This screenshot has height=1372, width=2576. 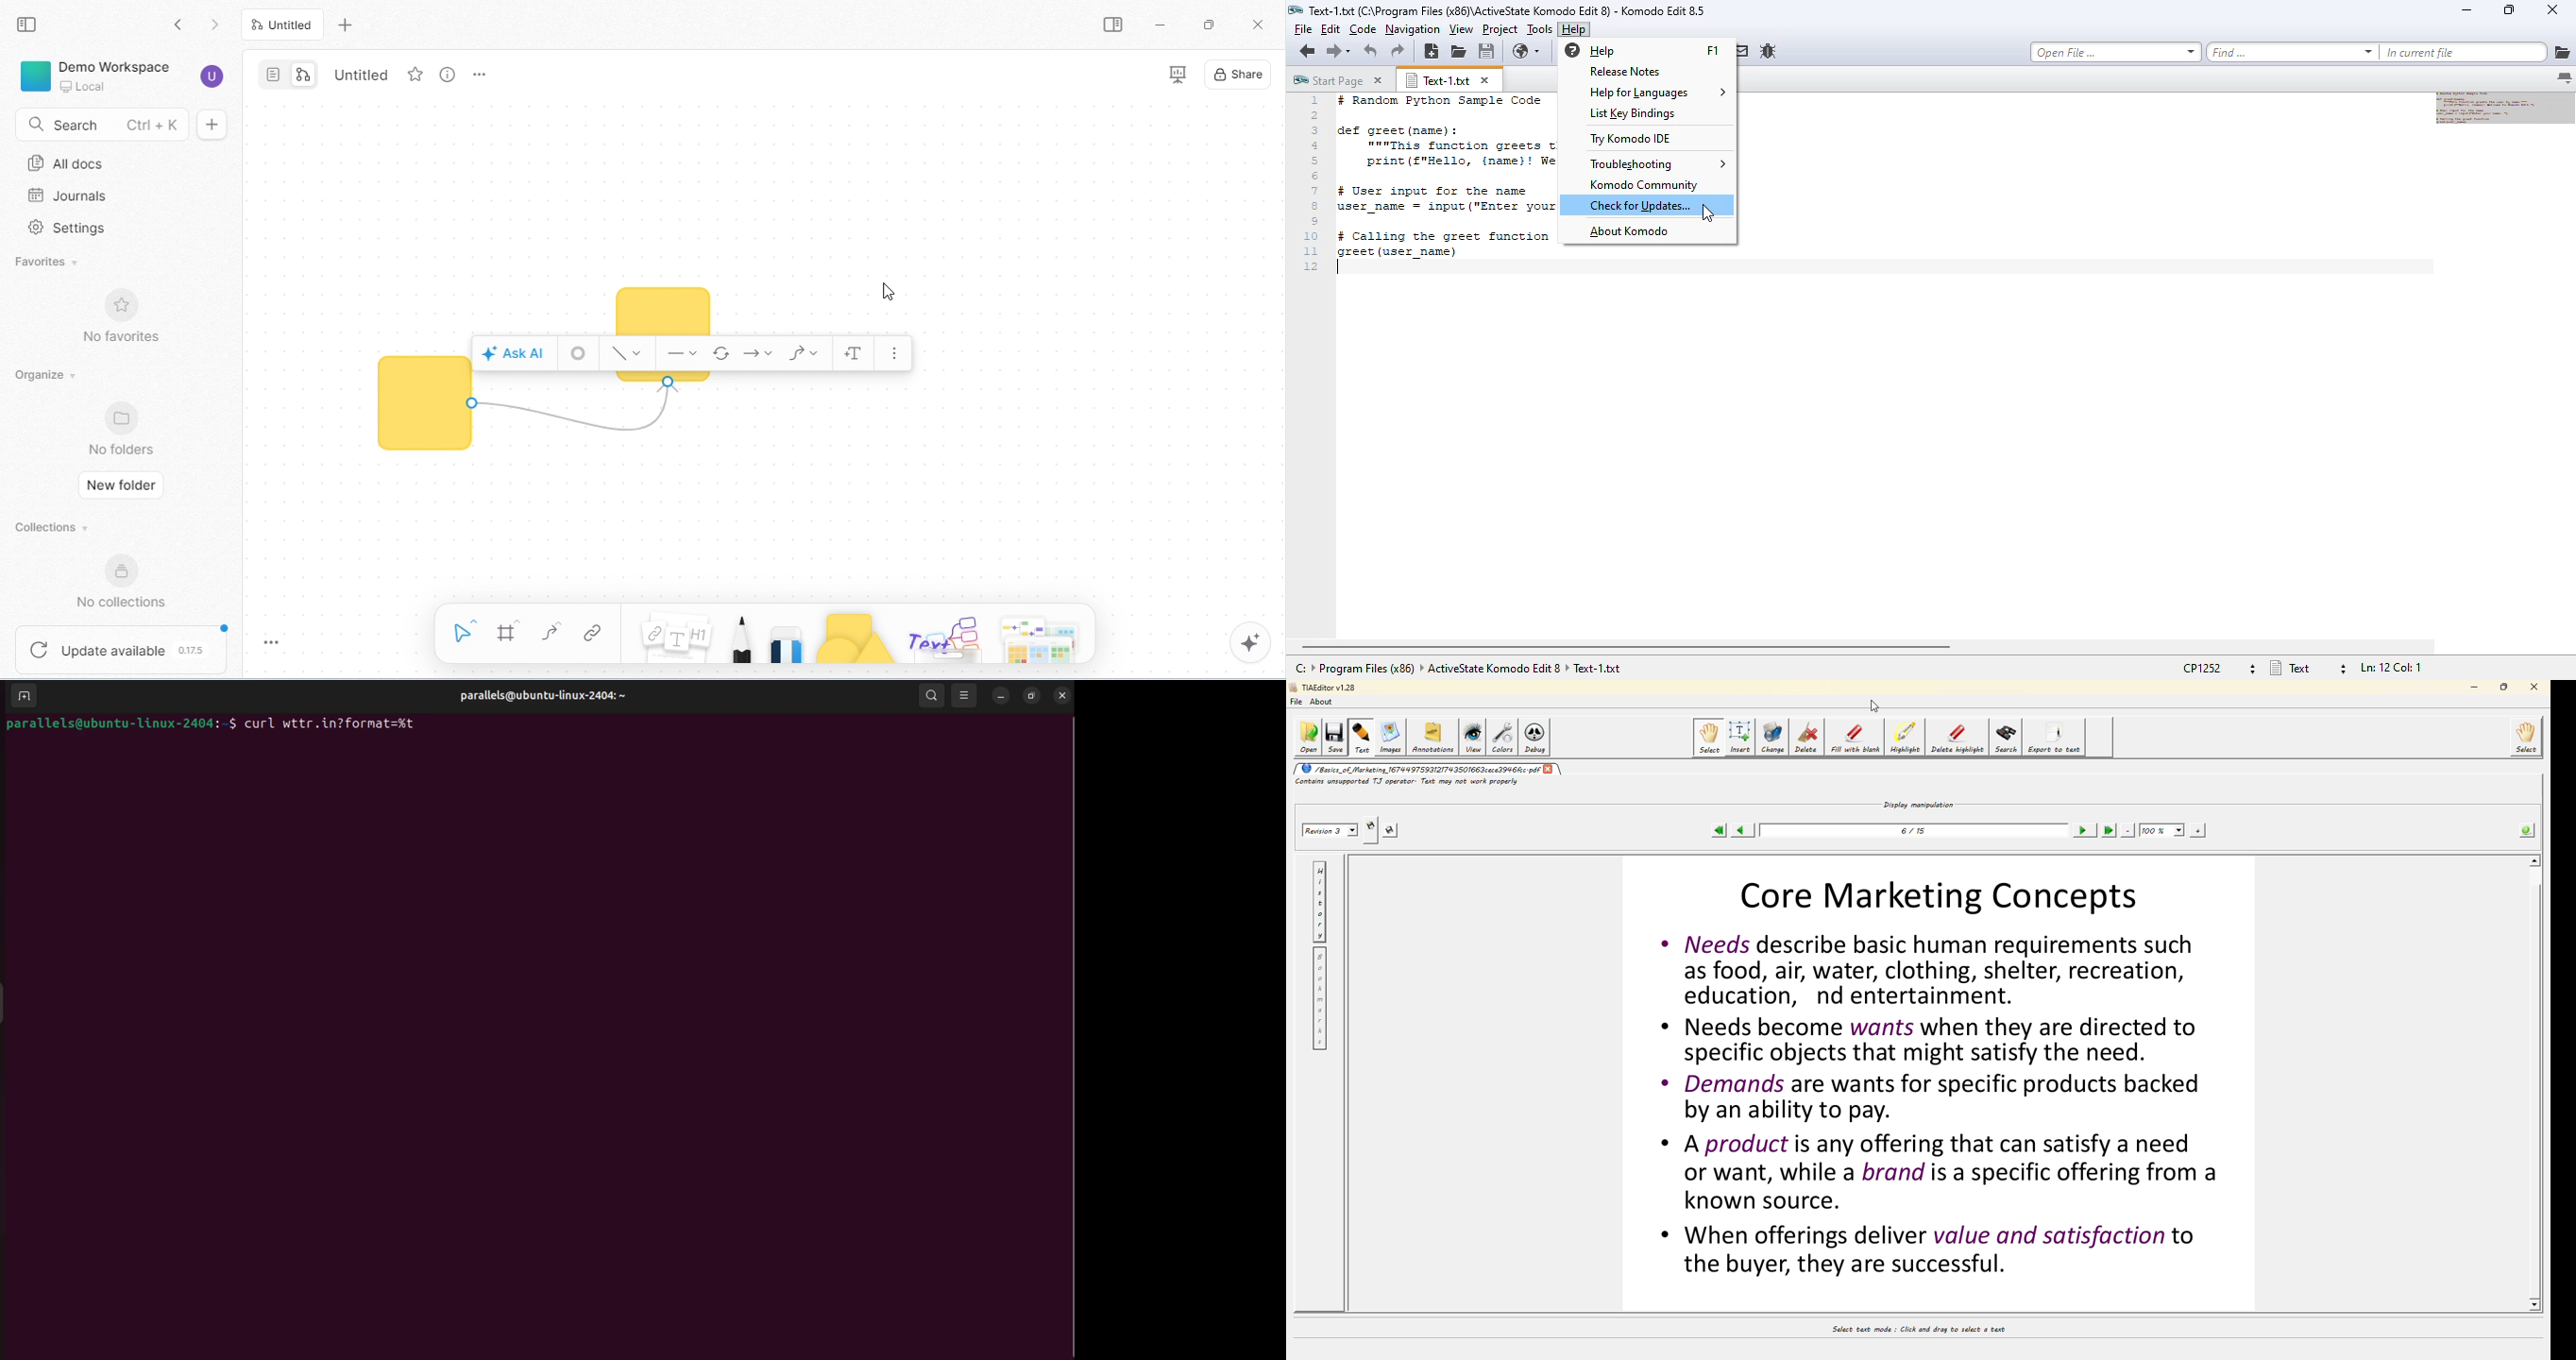 I want to click on new tab, so click(x=348, y=24).